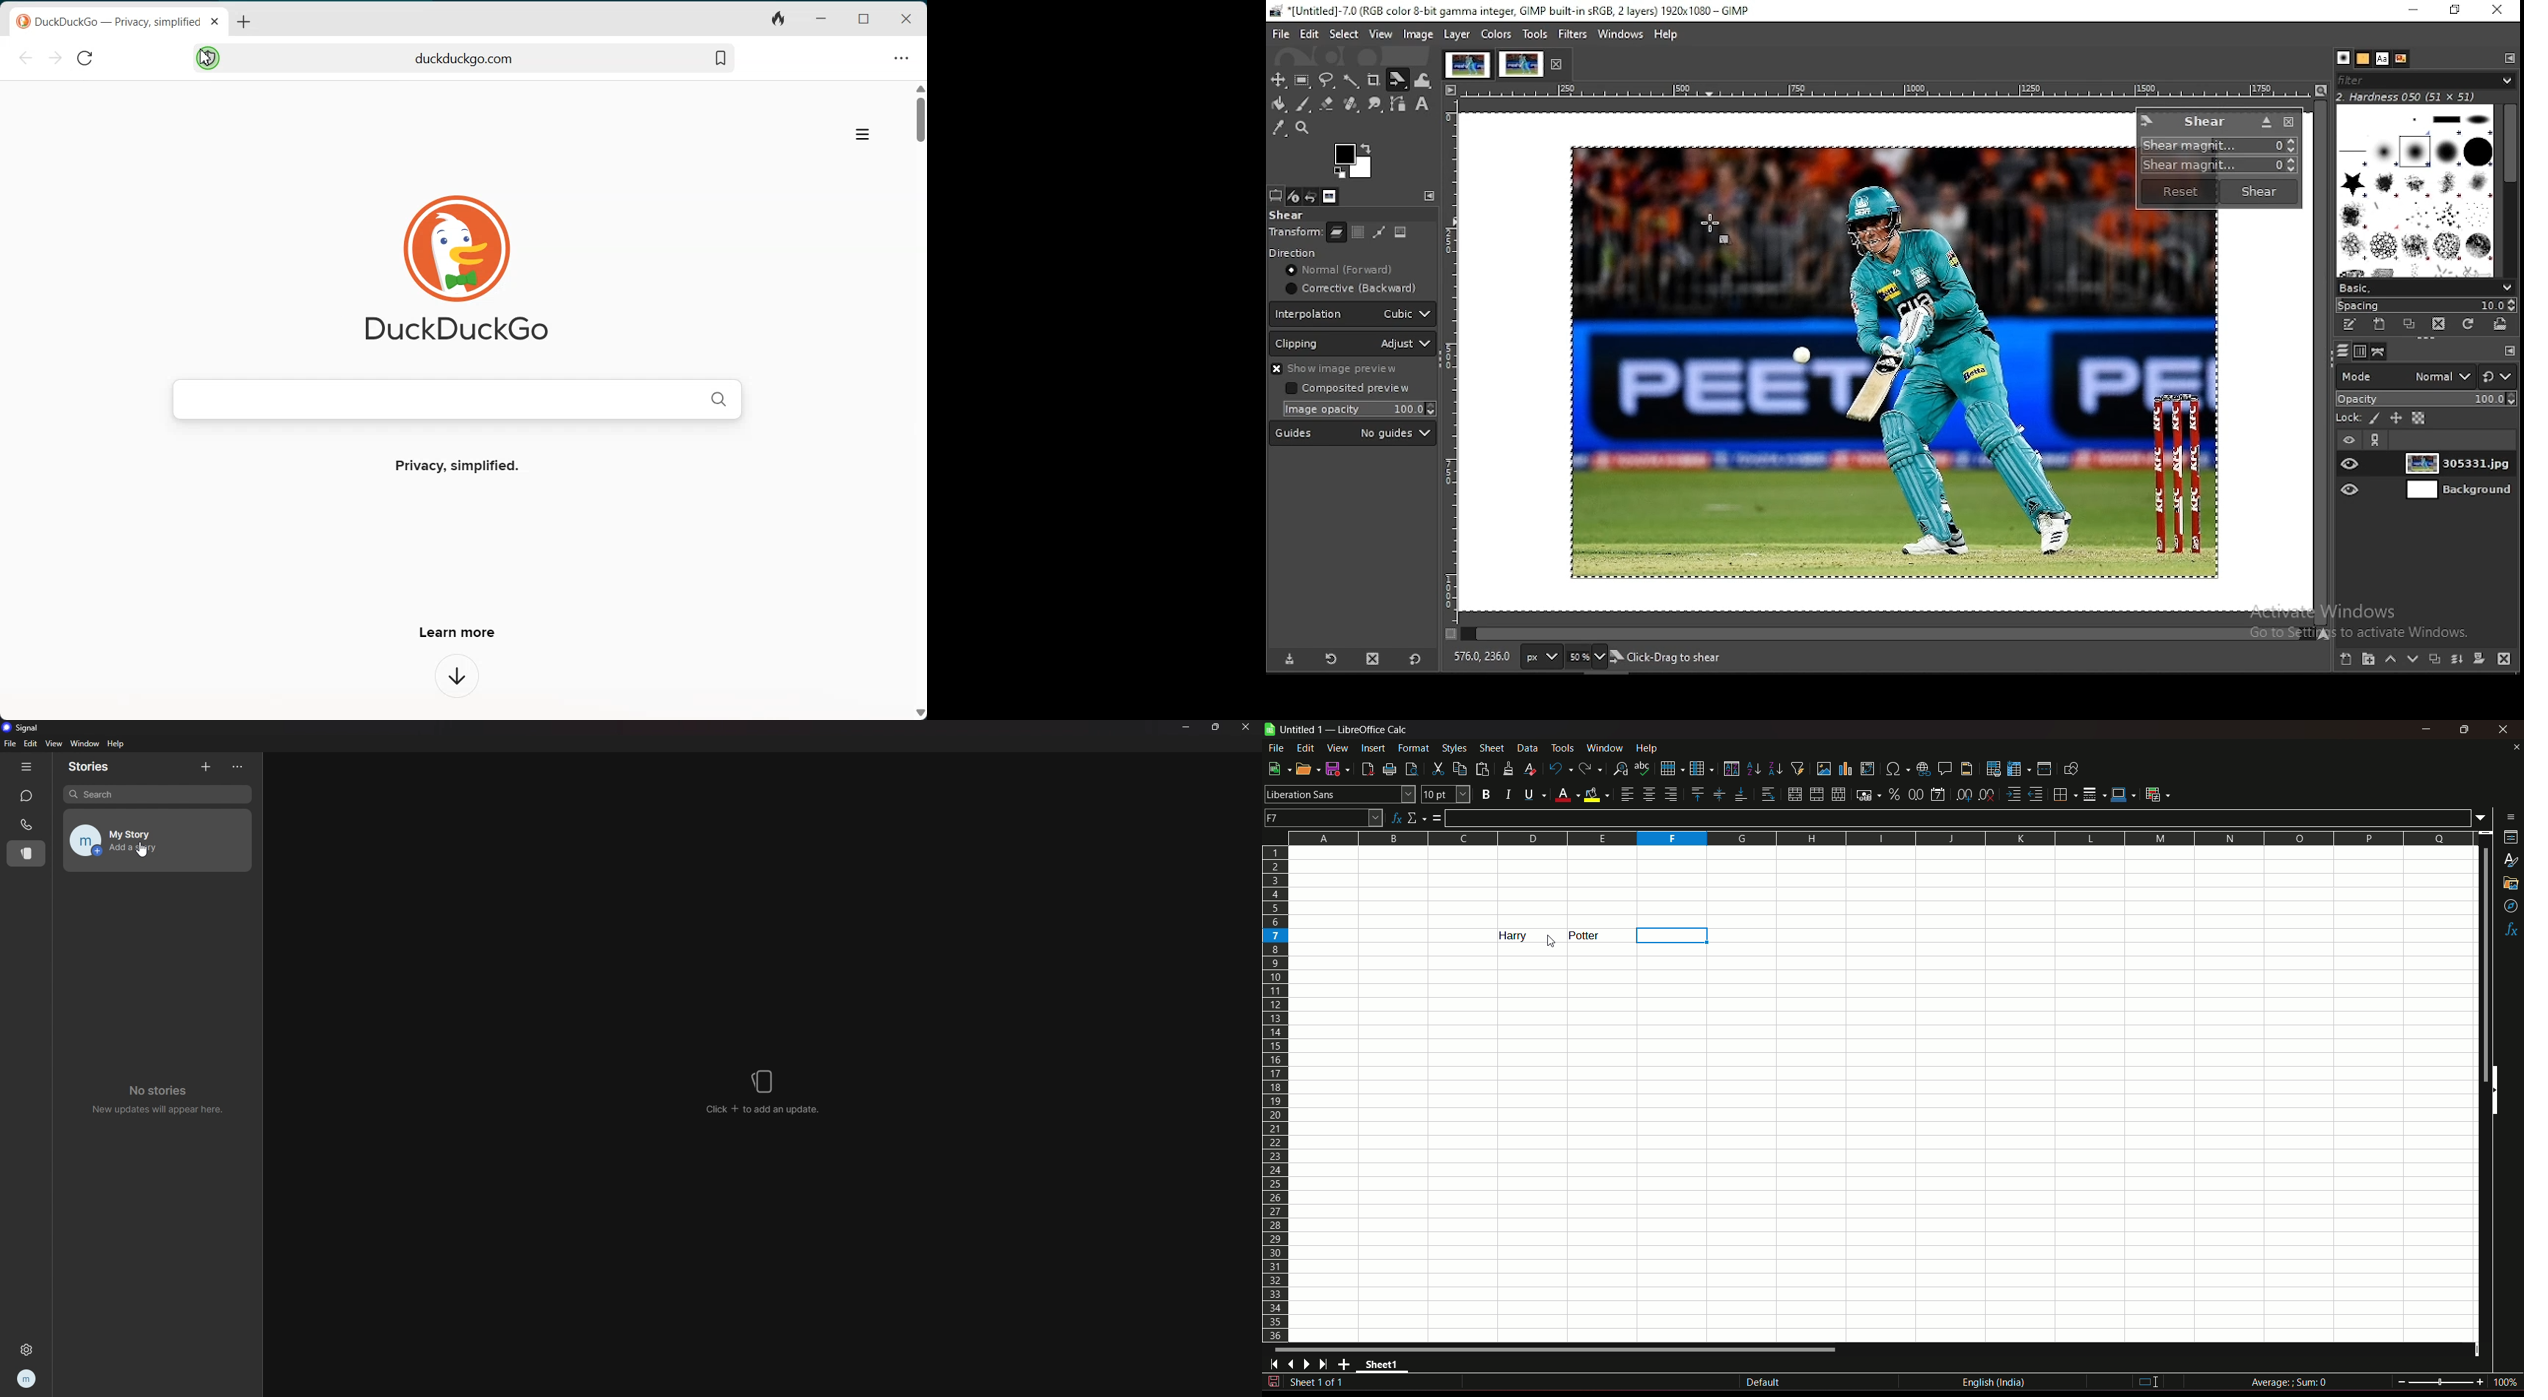 This screenshot has height=1400, width=2548. Describe the element at coordinates (1740, 794) in the screenshot. I see `align bottom` at that location.